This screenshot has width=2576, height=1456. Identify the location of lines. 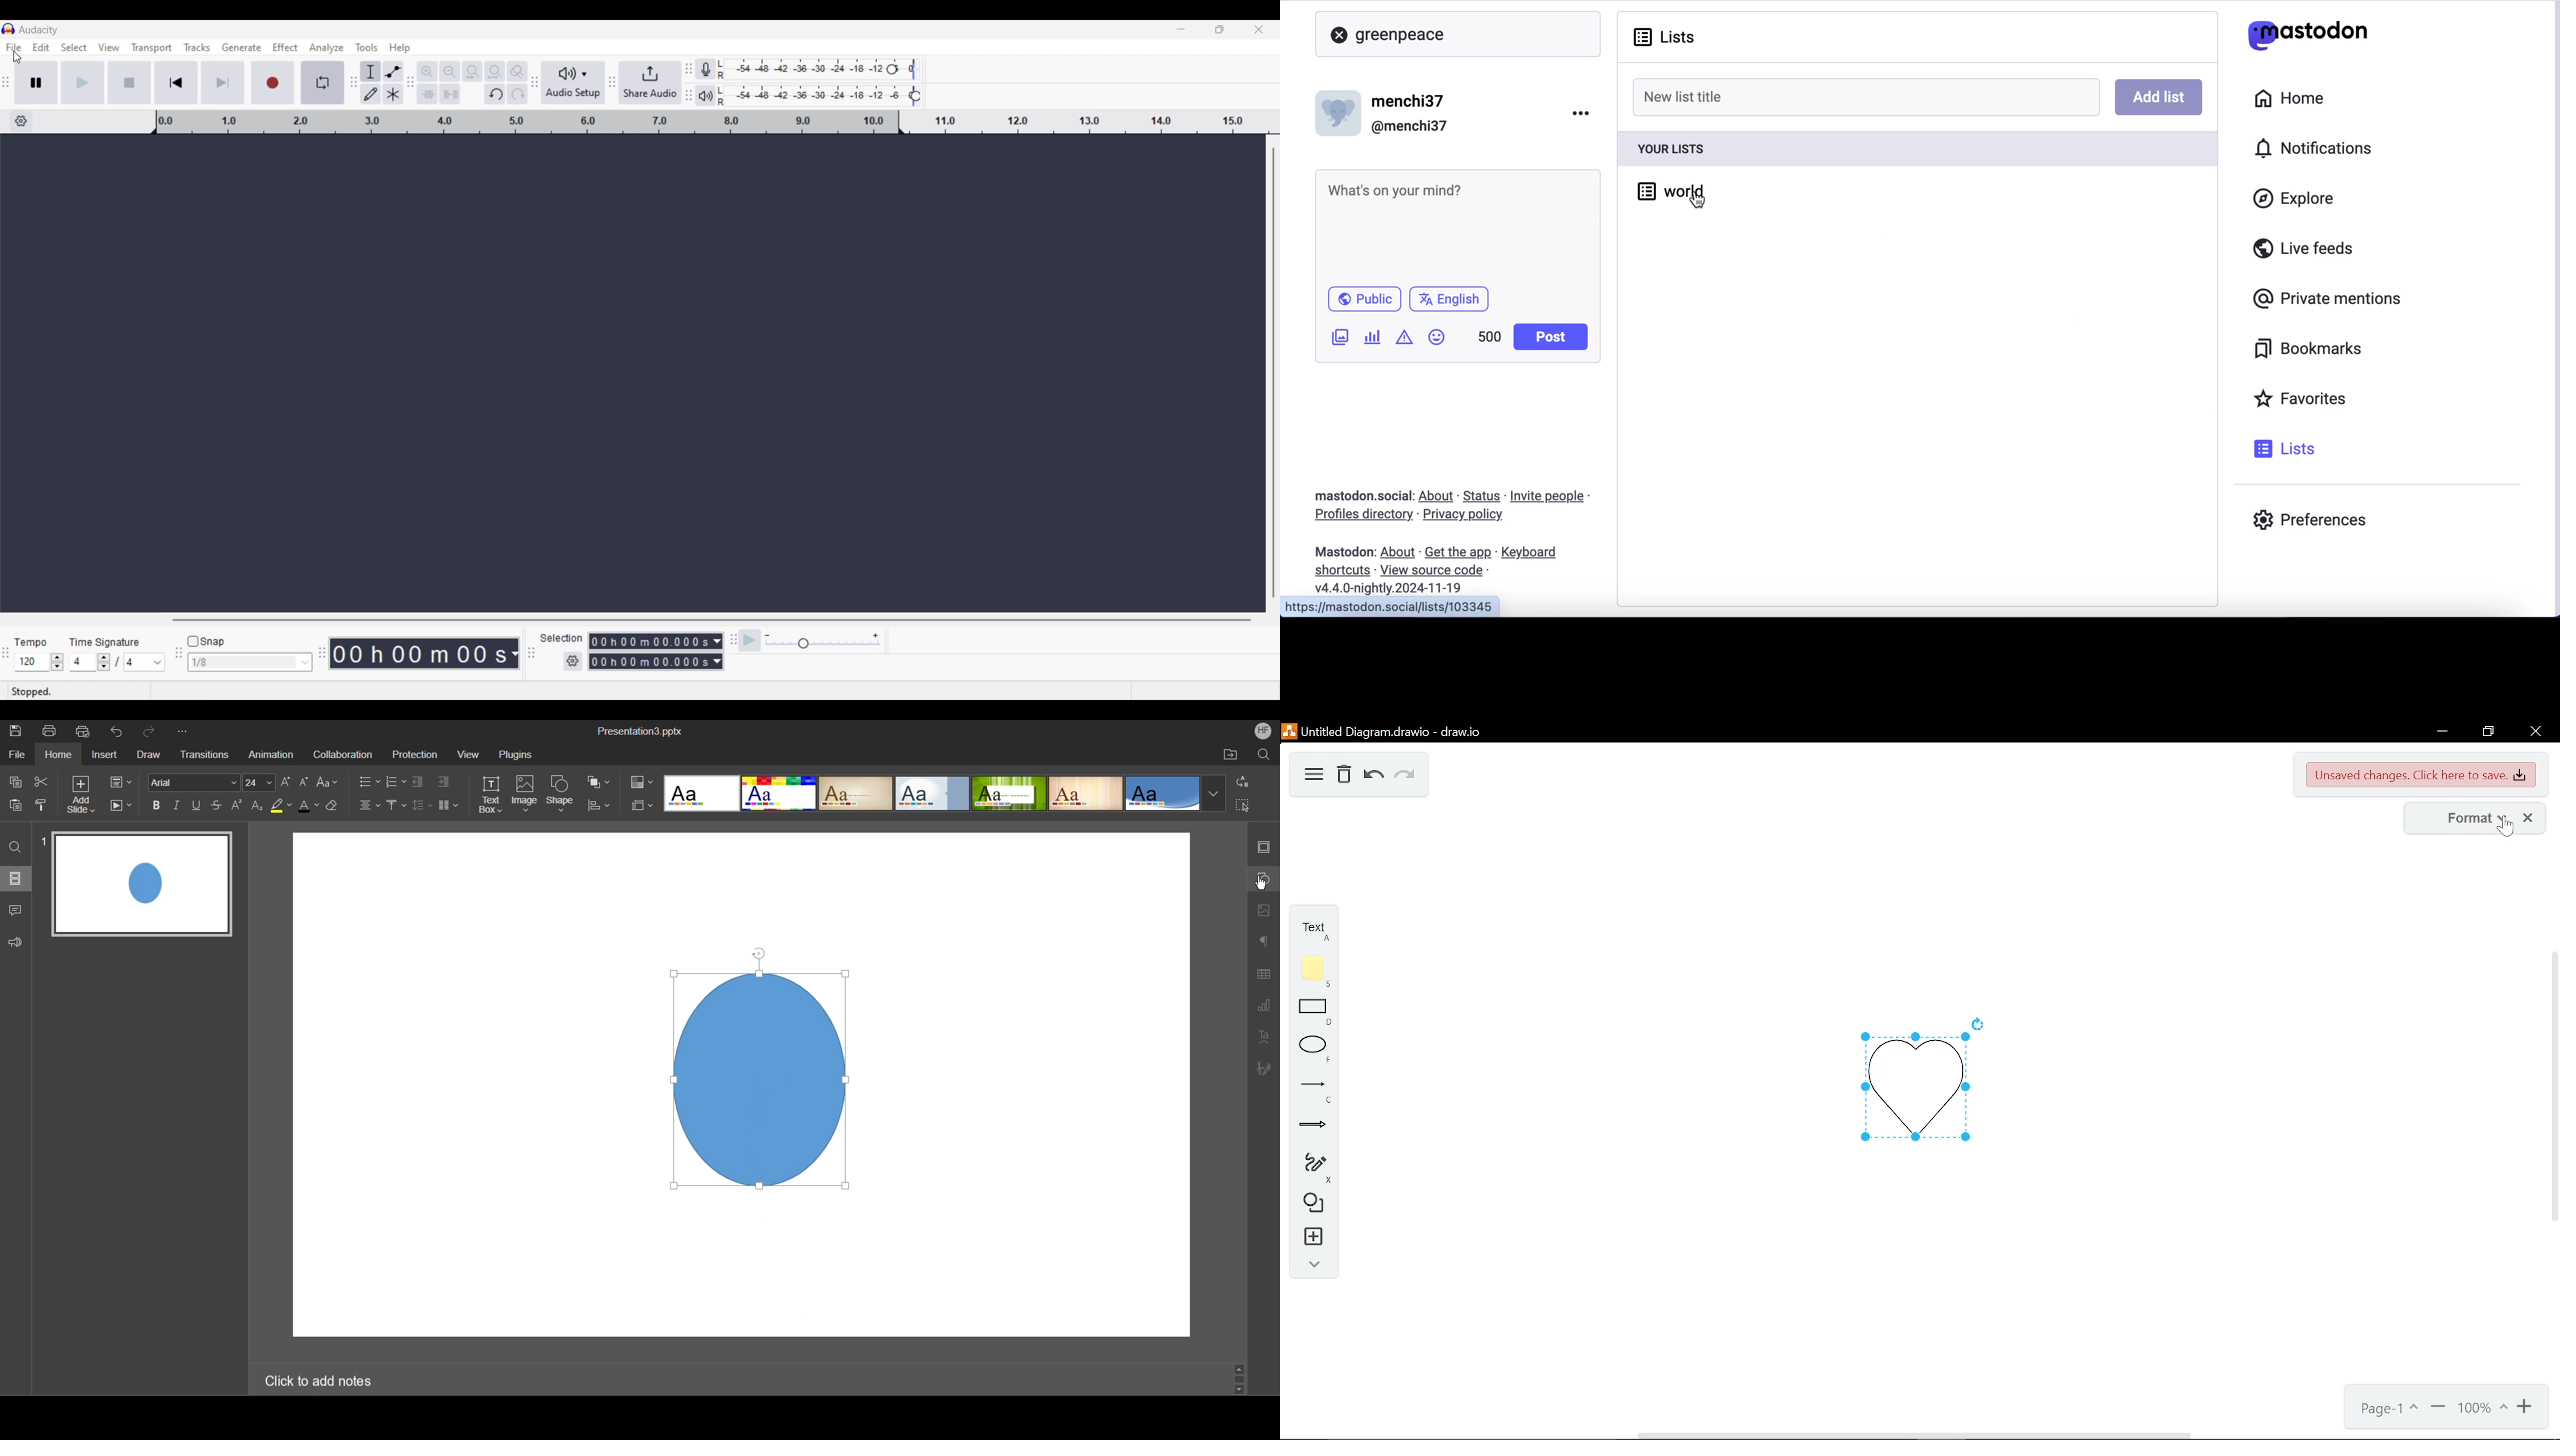
(1312, 1090).